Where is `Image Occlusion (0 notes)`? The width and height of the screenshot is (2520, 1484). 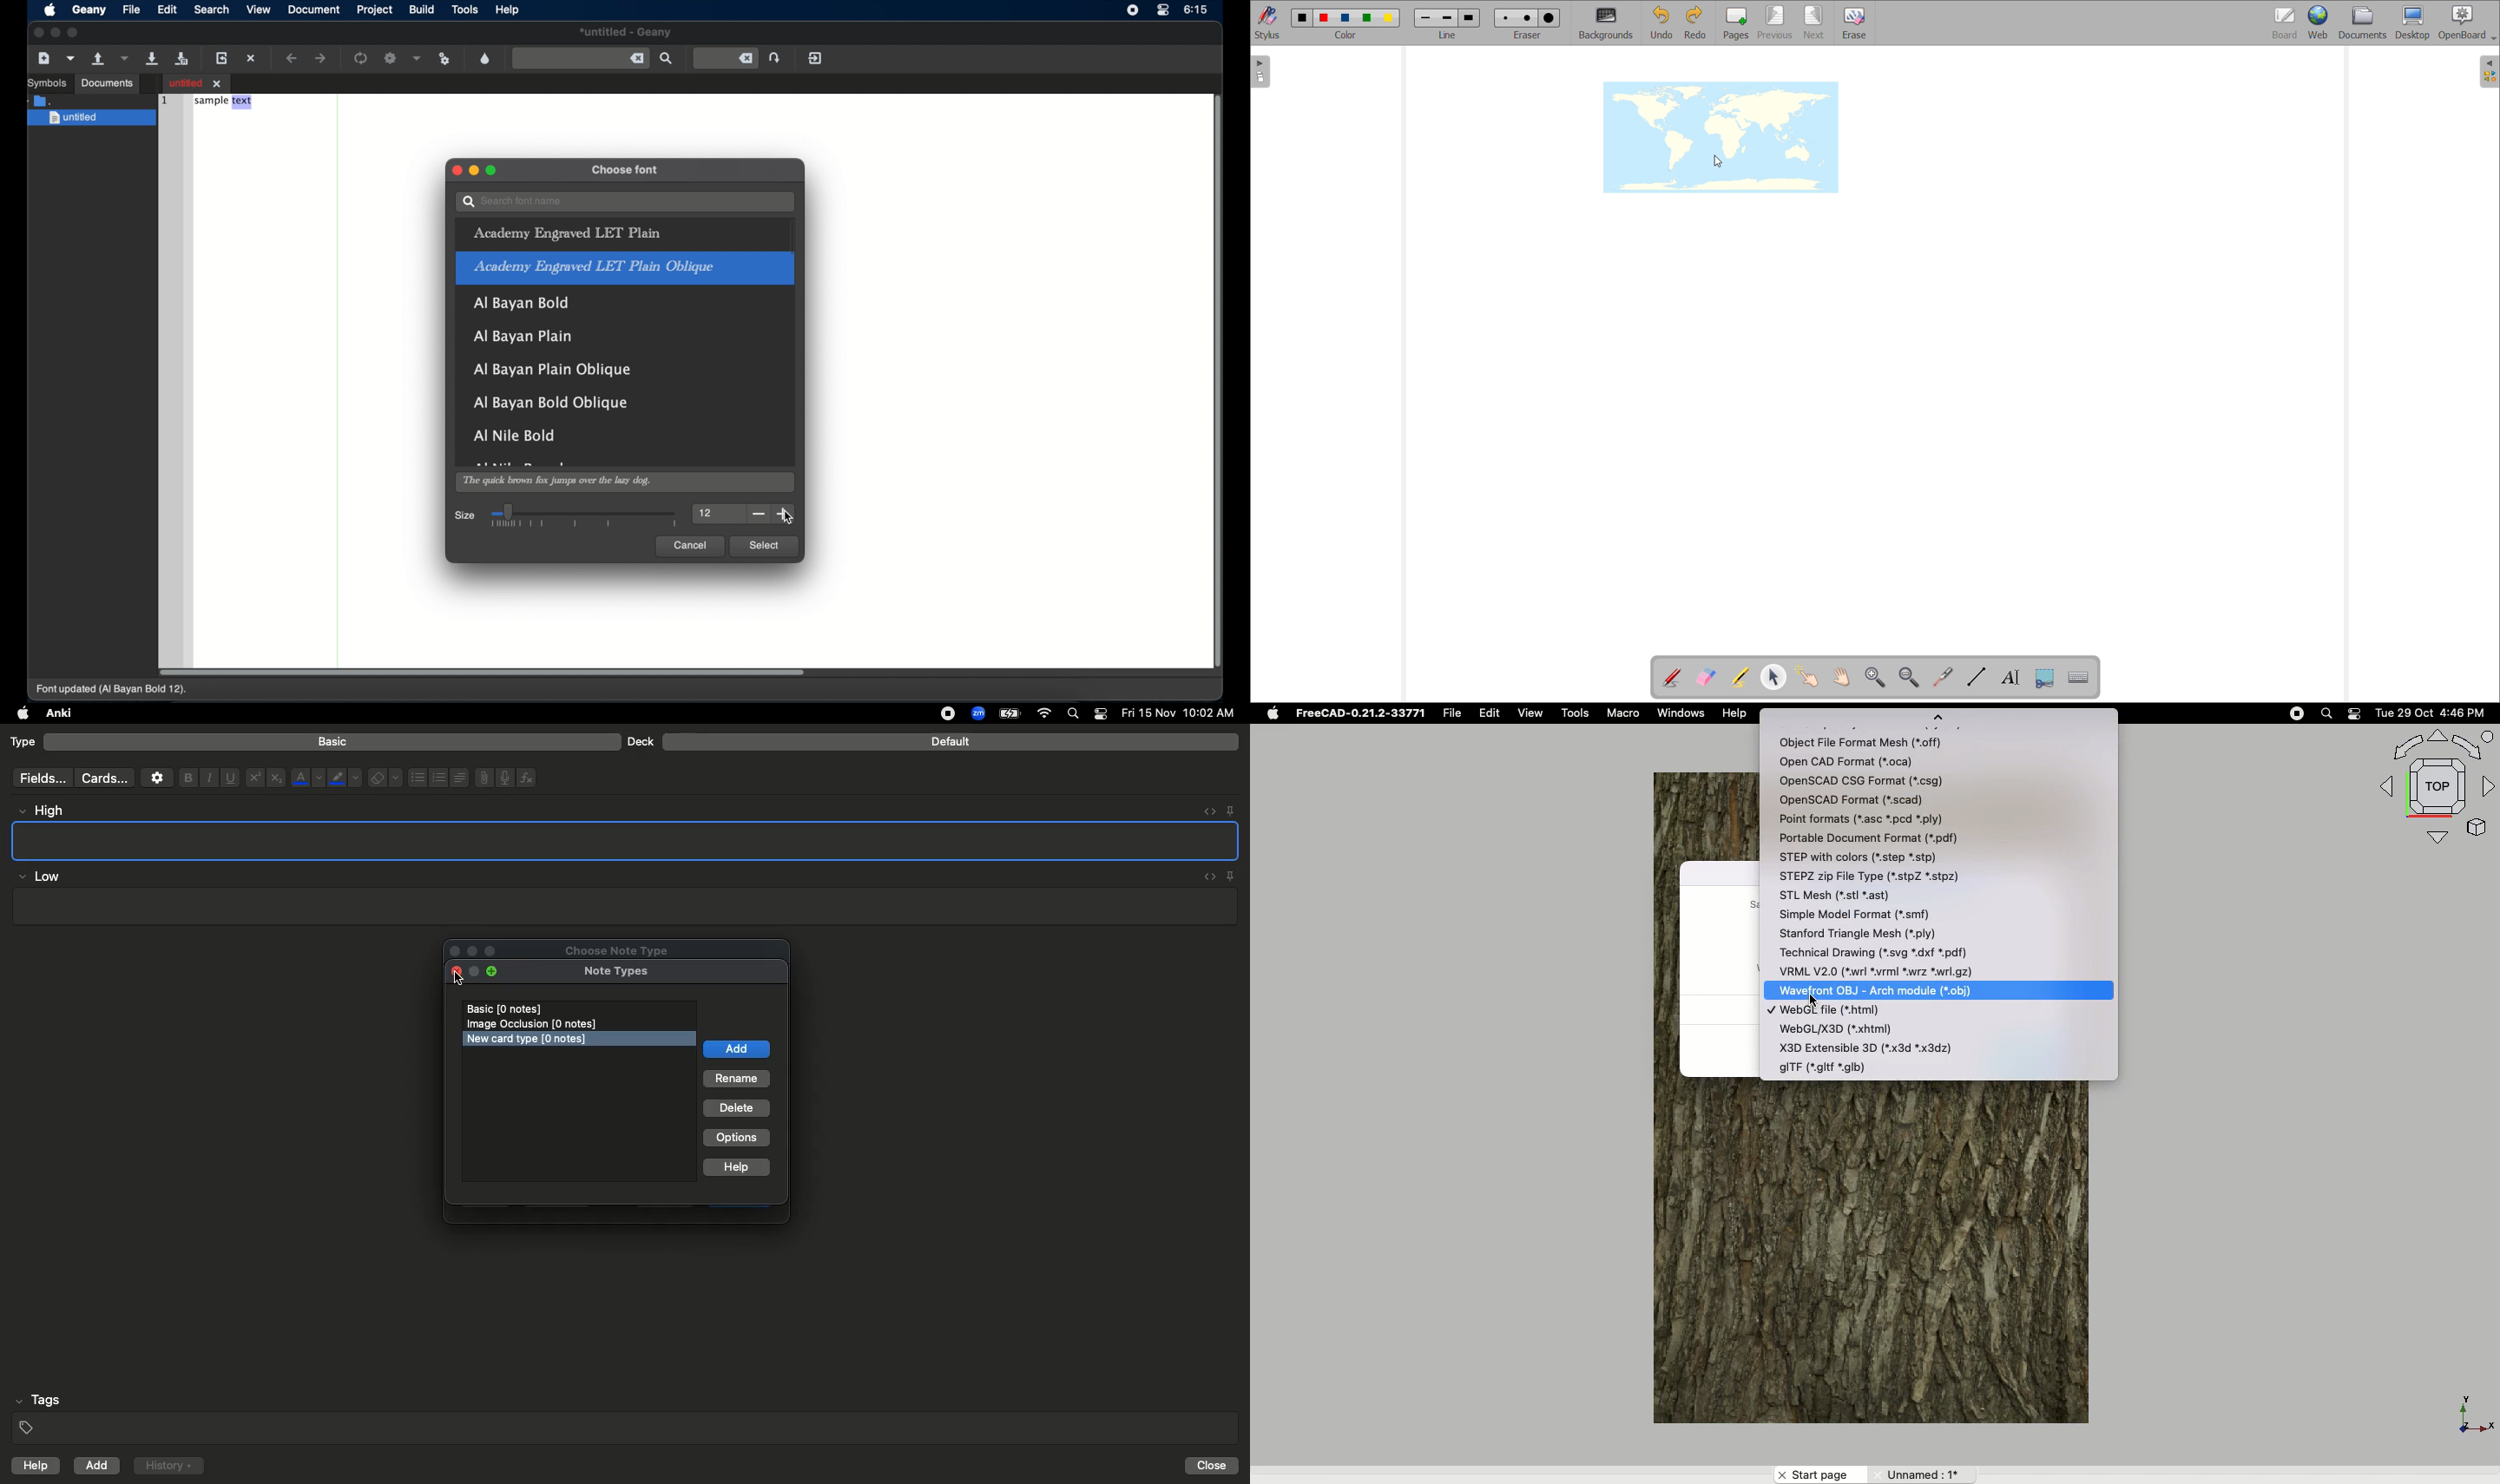 Image Occlusion (0 notes) is located at coordinates (536, 1023).